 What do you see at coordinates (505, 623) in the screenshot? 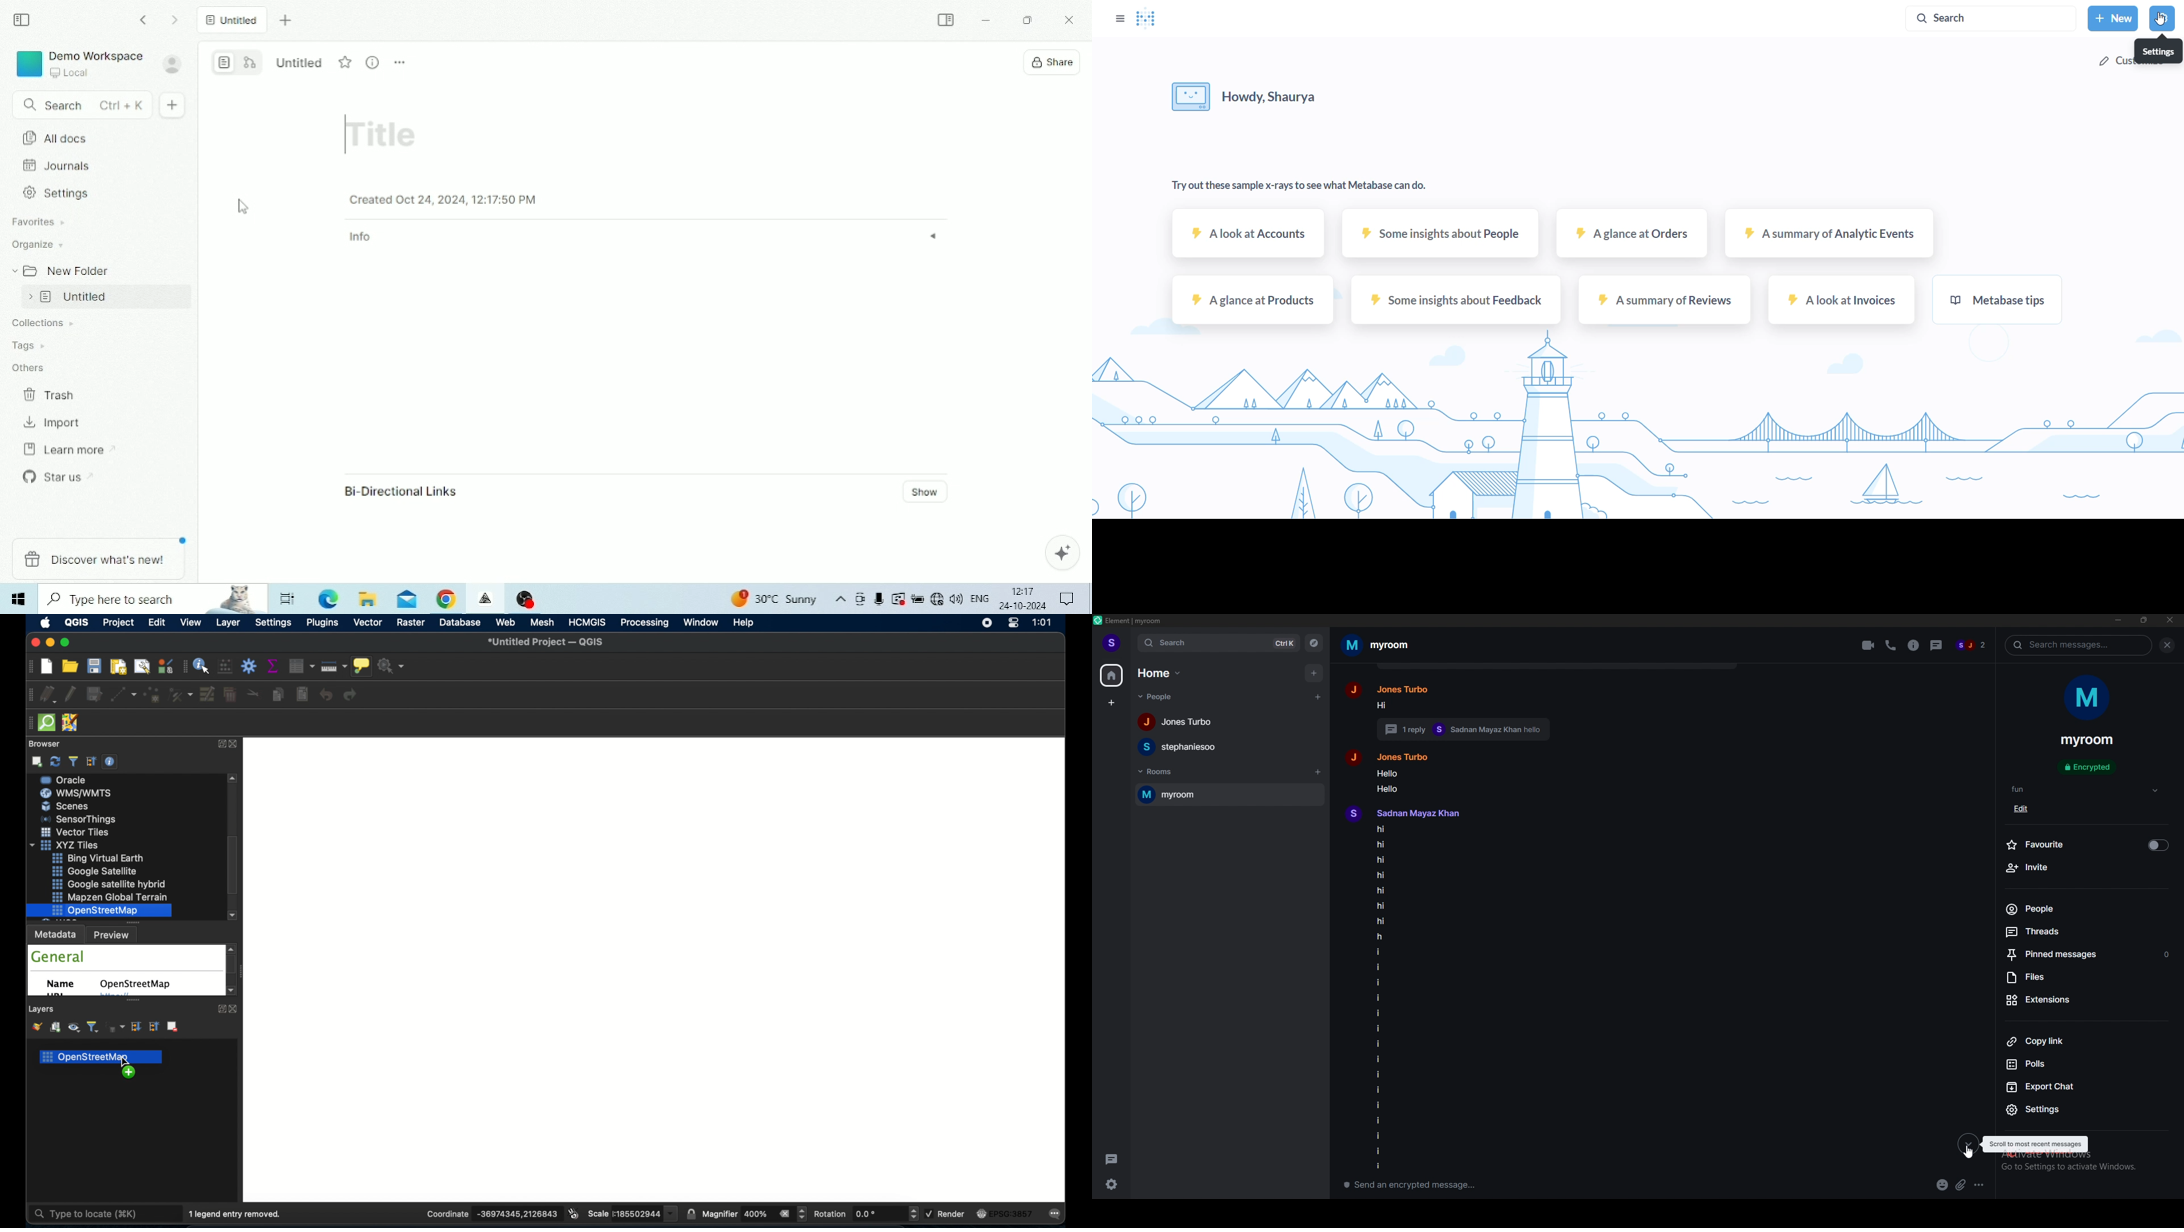
I see `web` at bounding box center [505, 623].